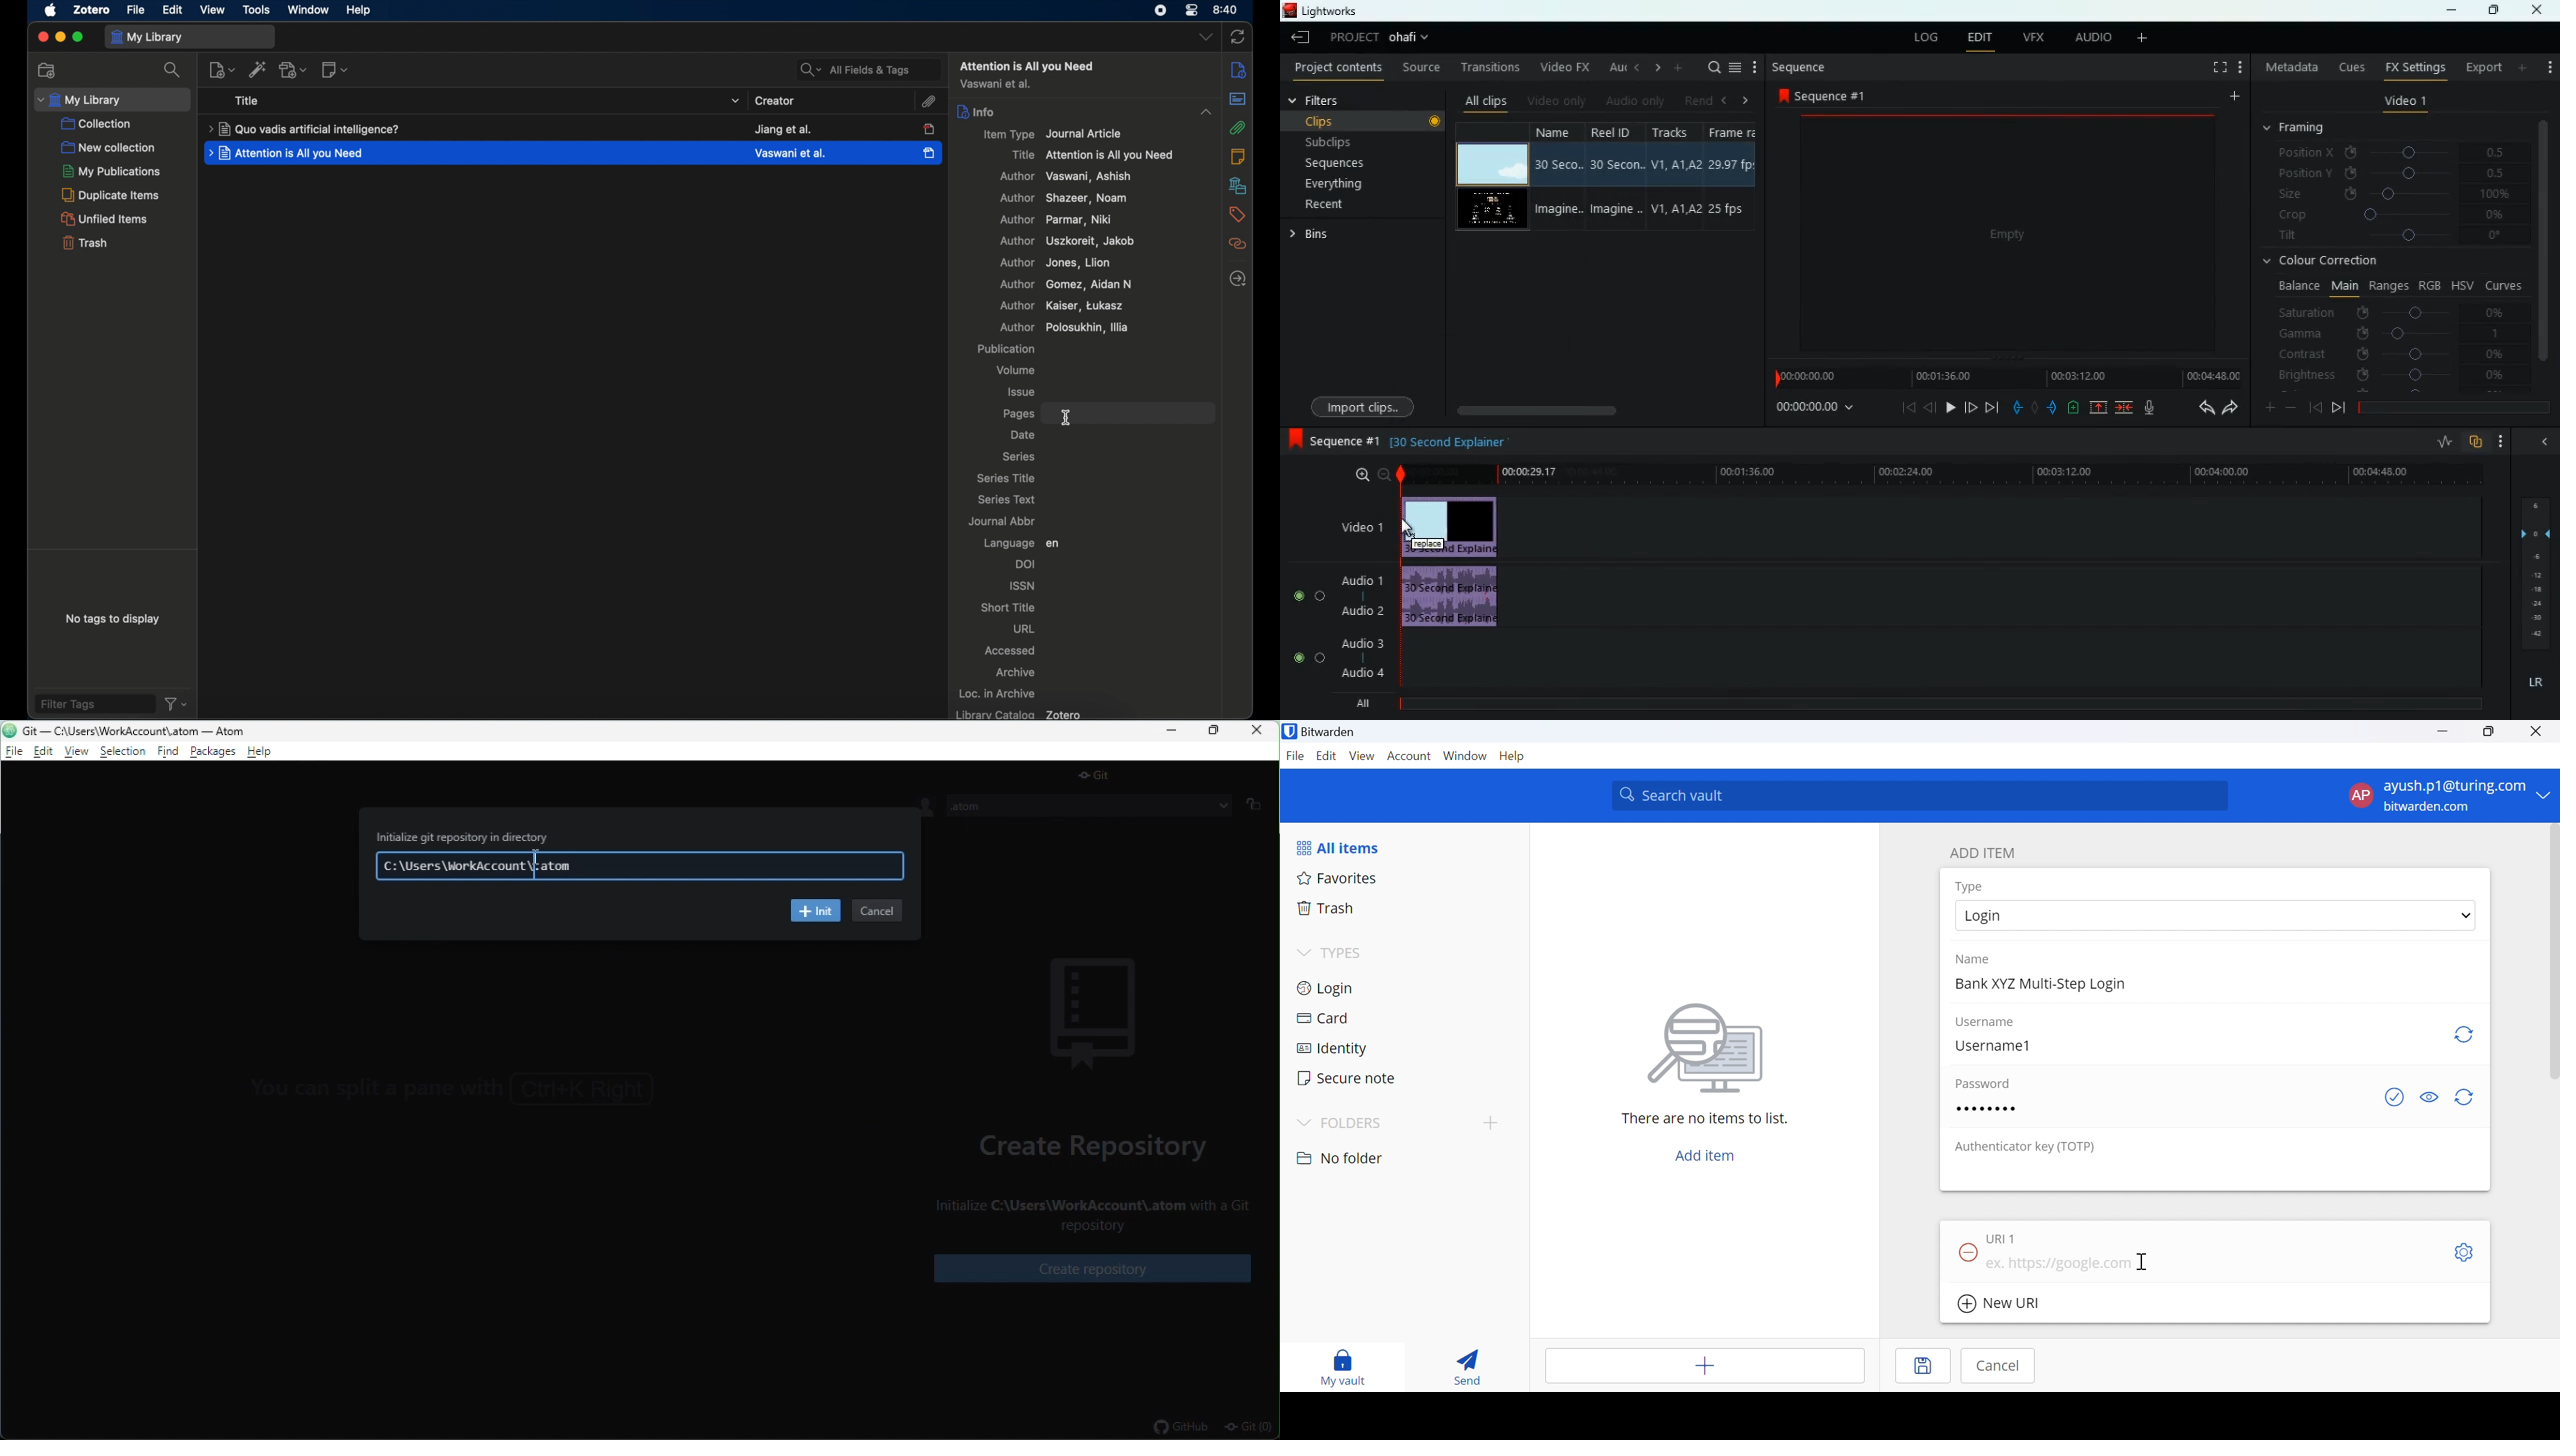 This screenshot has height=1456, width=2576. I want to click on Close, so click(2538, 733).